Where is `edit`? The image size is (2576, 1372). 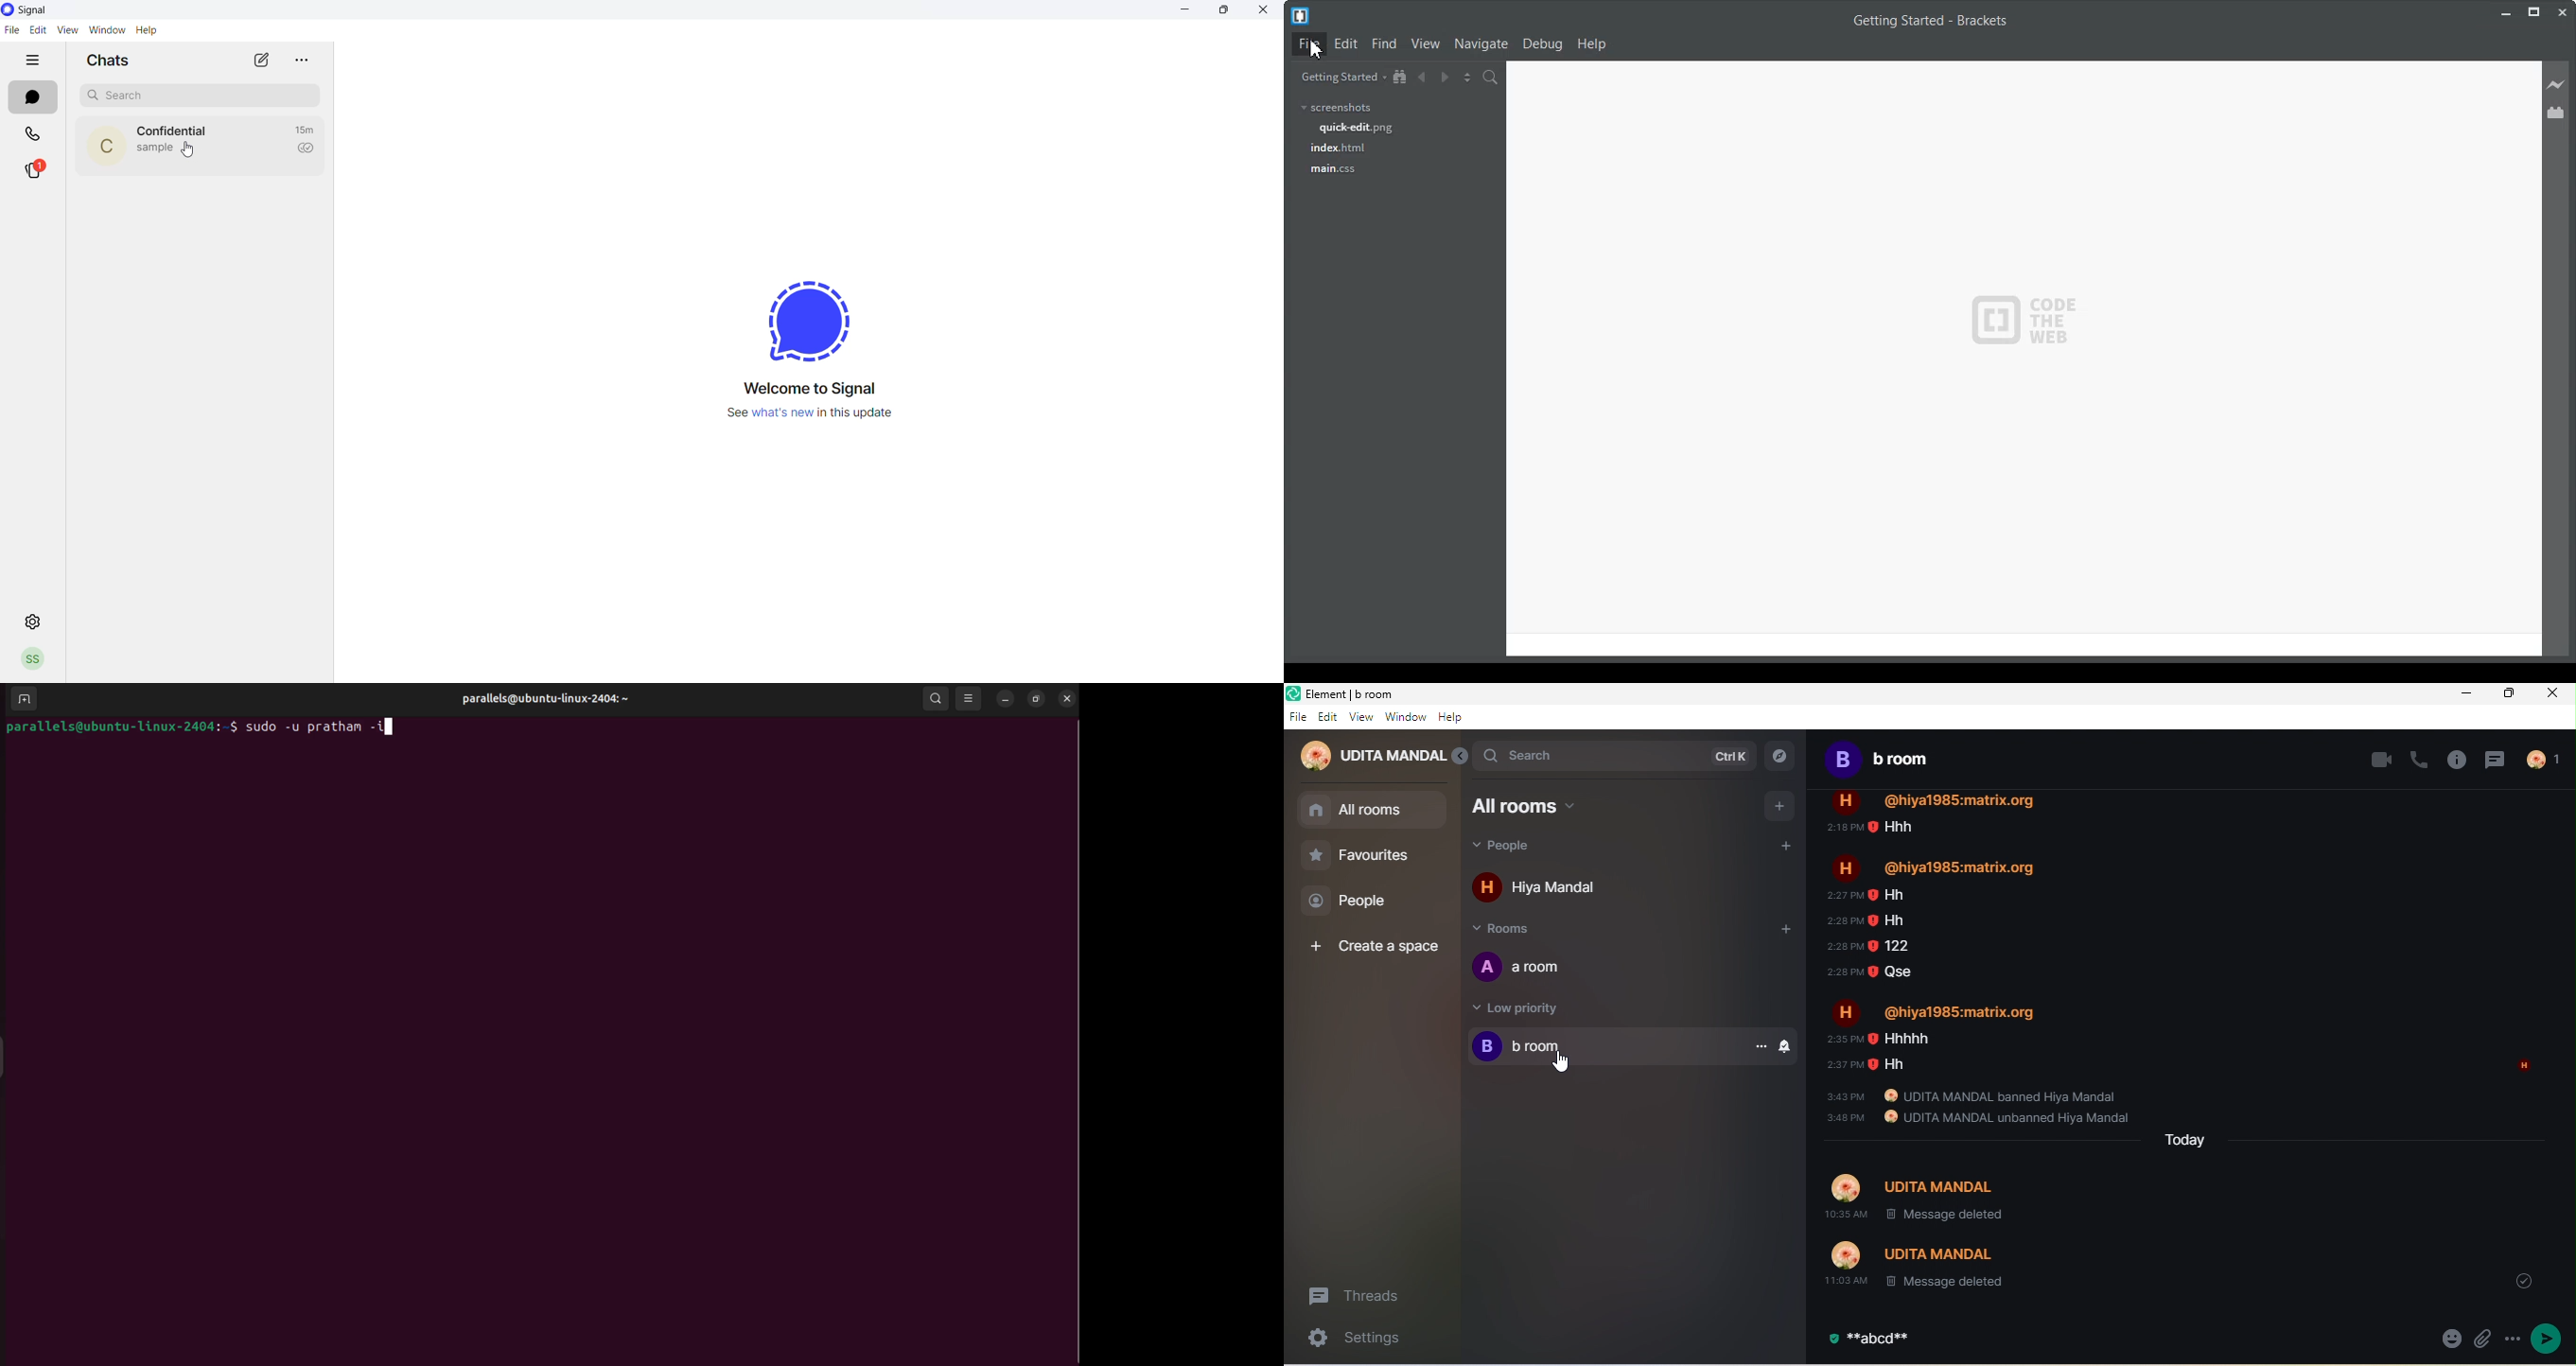
edit is located at coordinates (38, 29).